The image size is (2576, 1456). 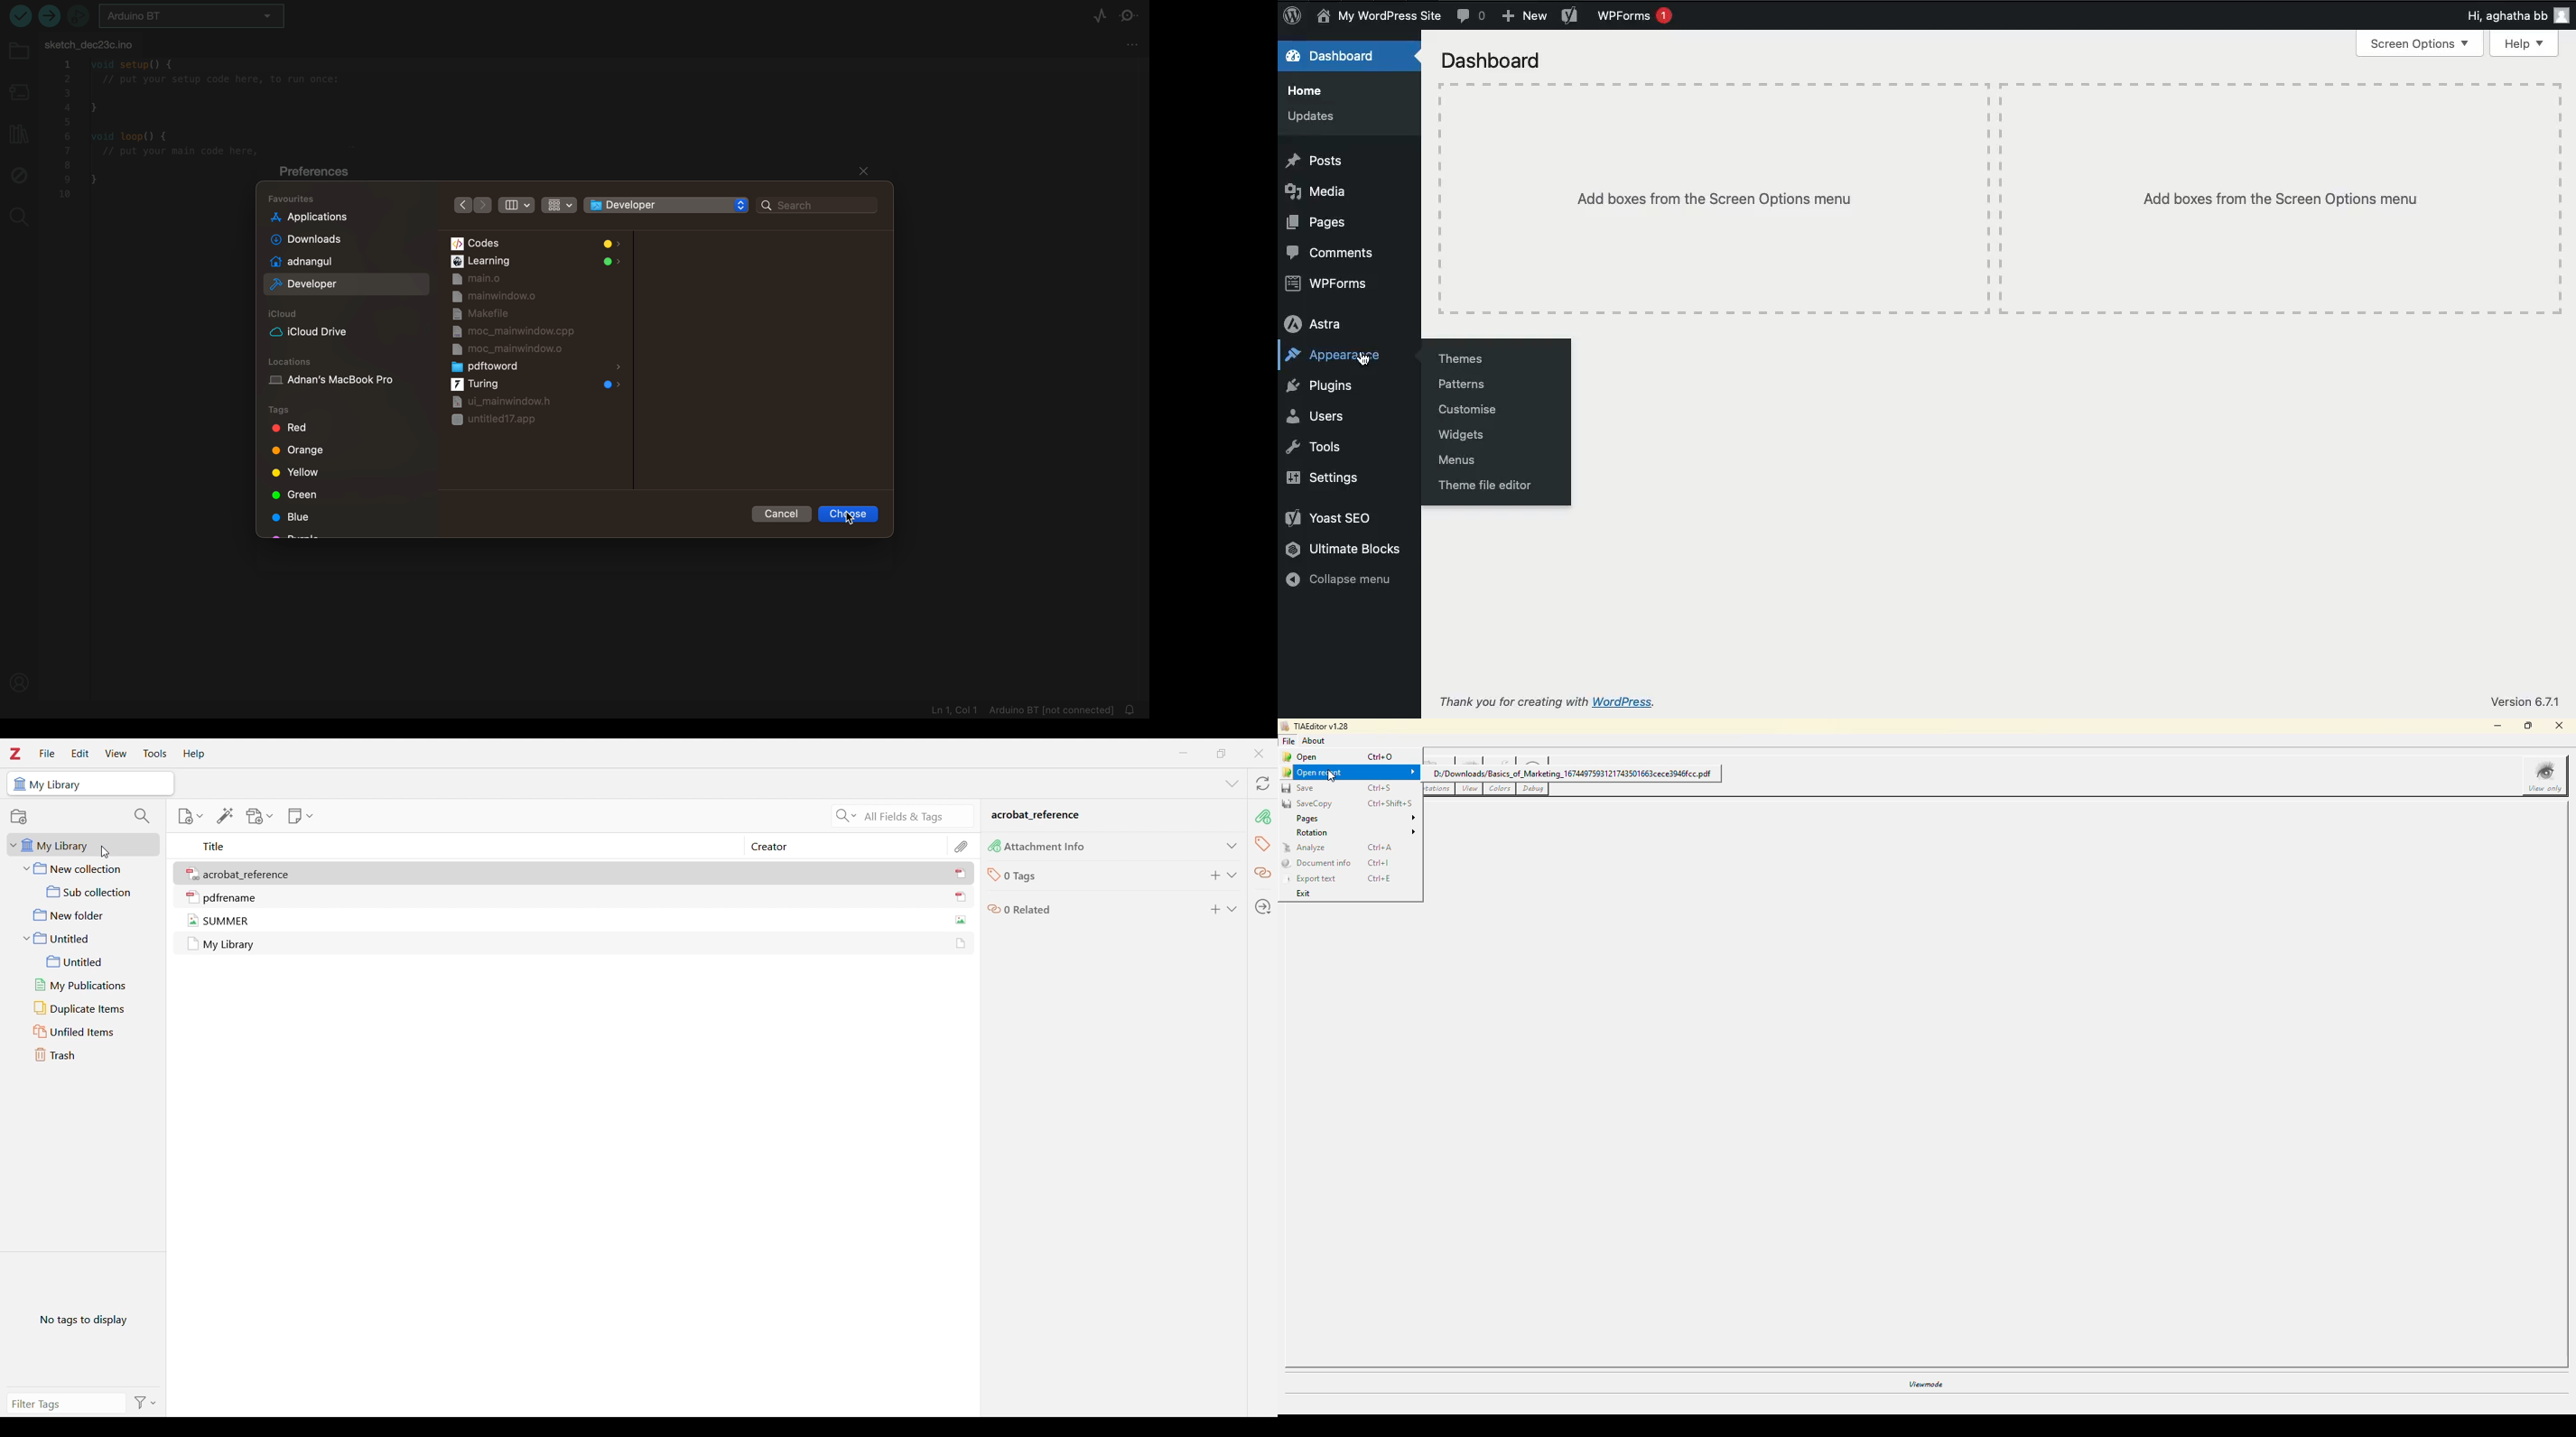 What do you see at coordinates (85, 891) in the screenshot?
I see `Sub collection` at bounding box center [85, 891].